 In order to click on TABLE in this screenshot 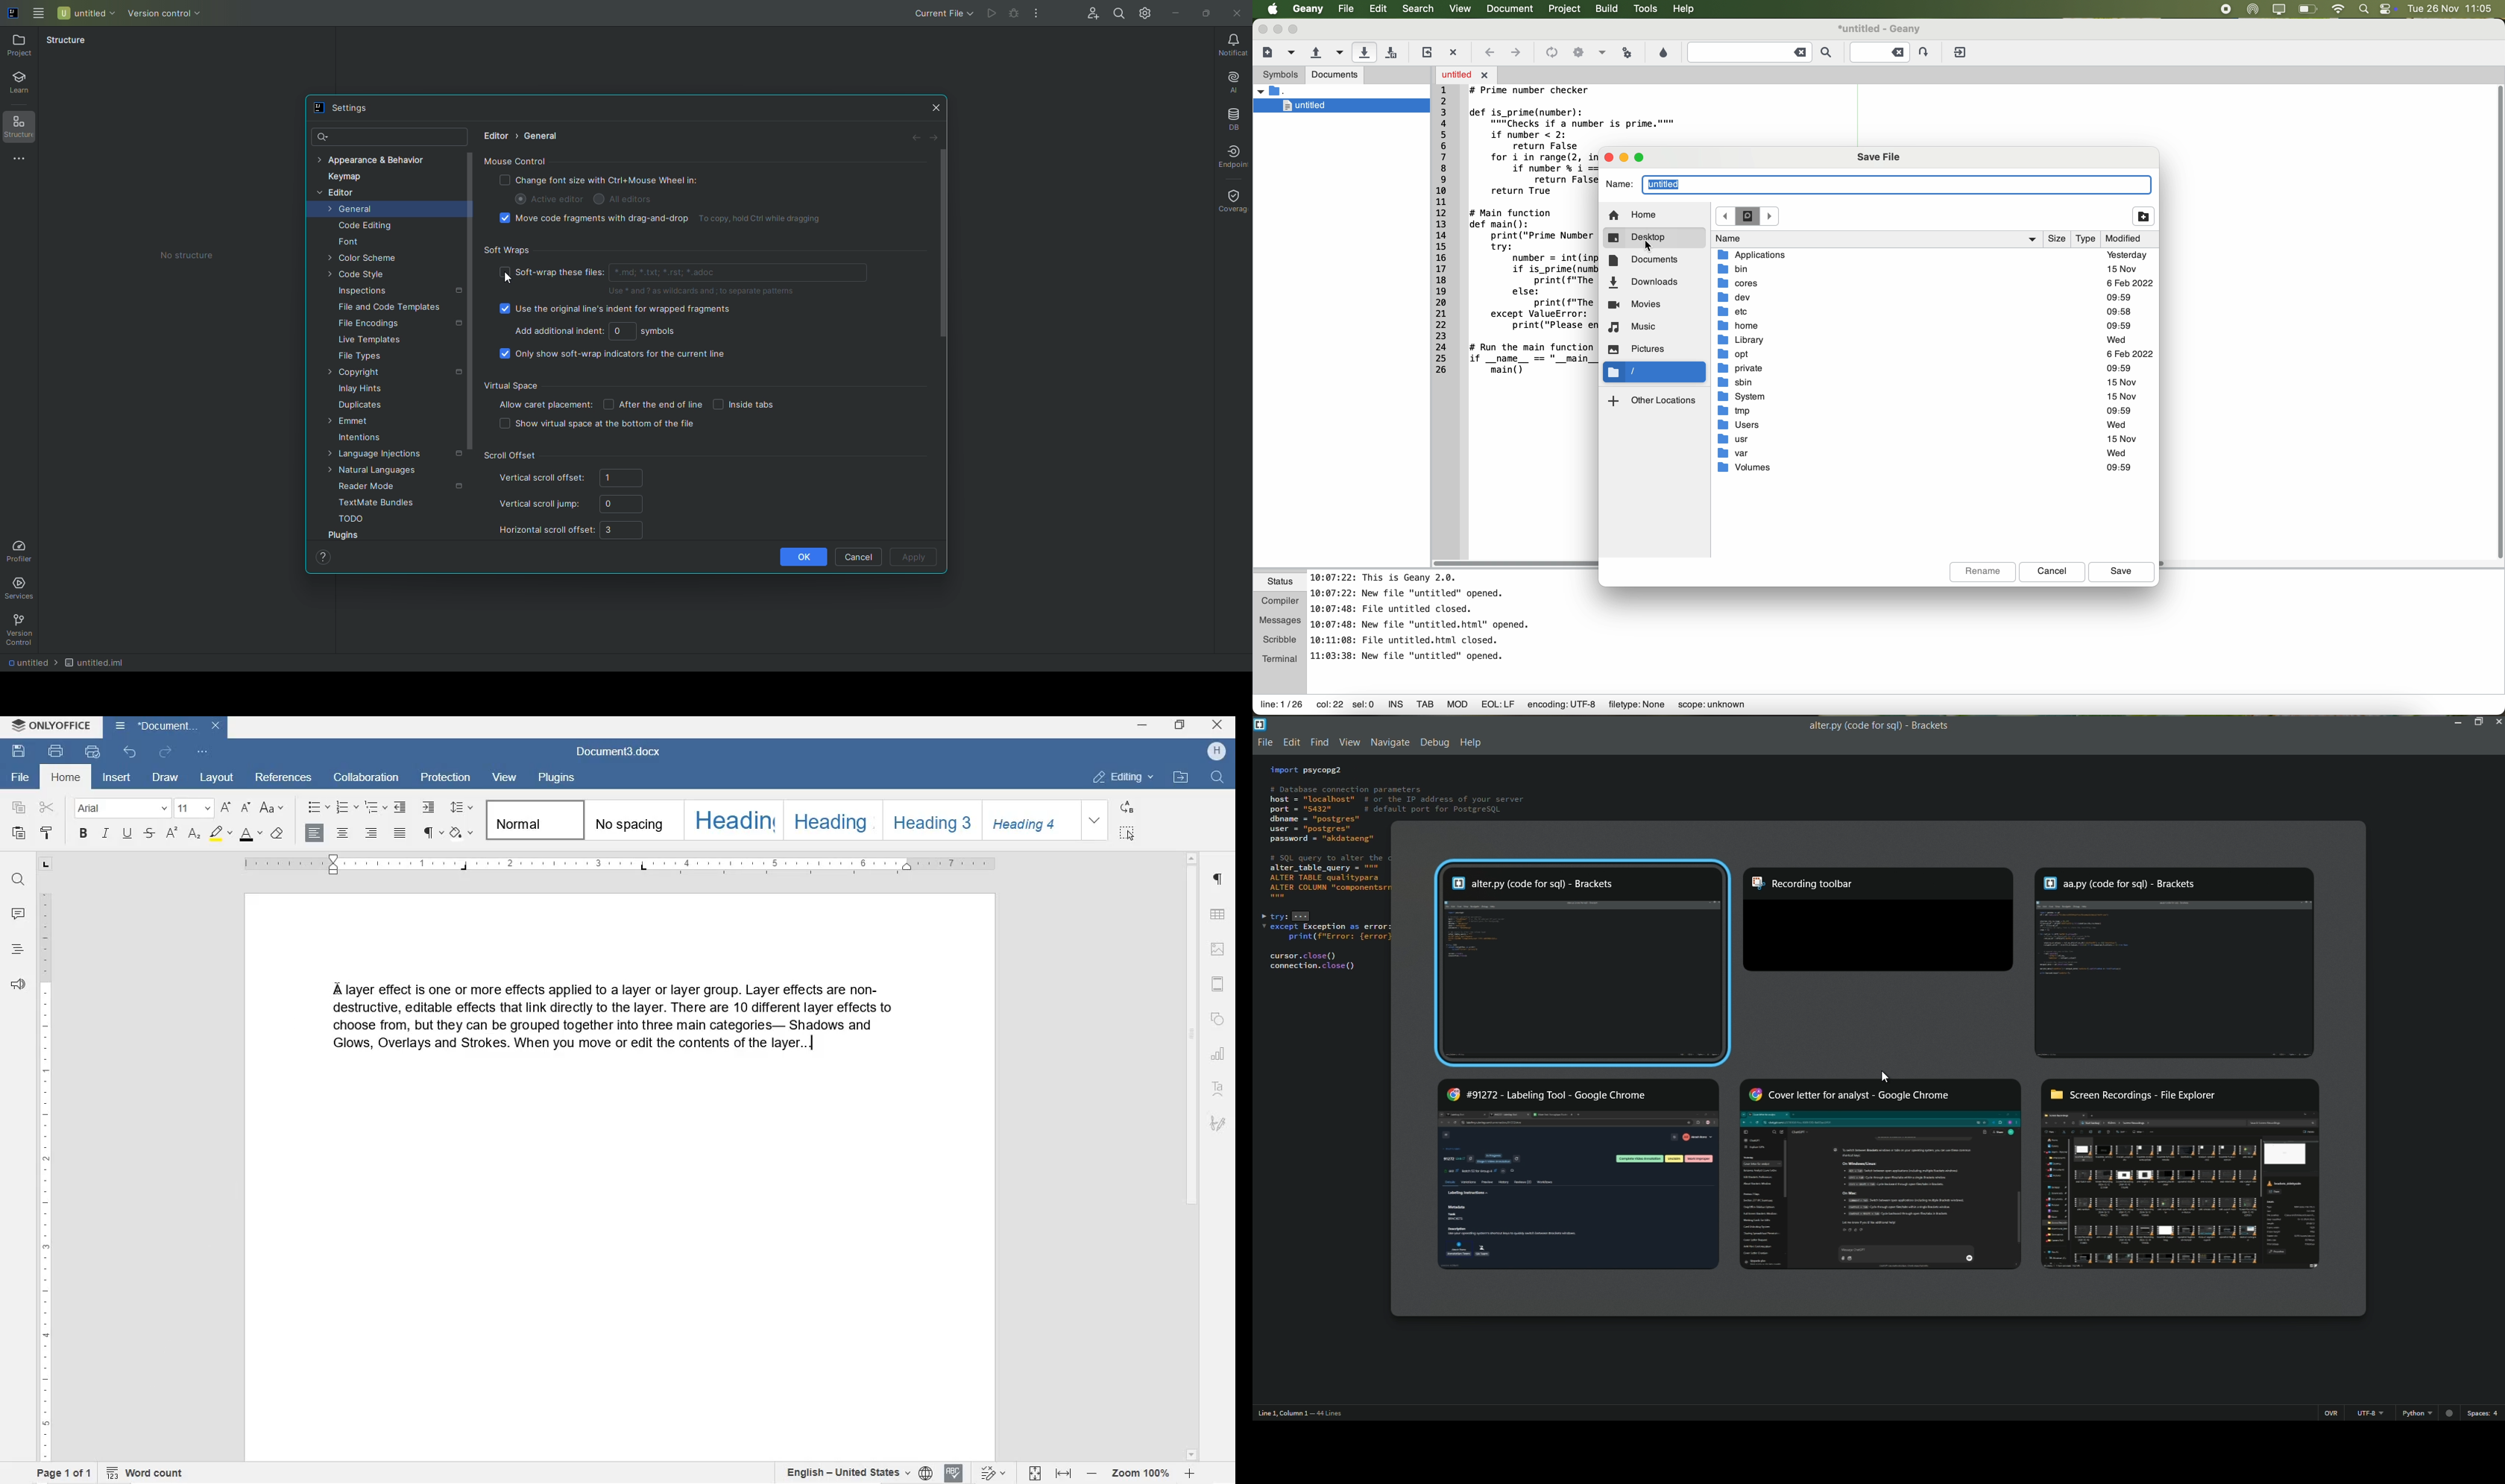, I will do `click(1218, 913)`.